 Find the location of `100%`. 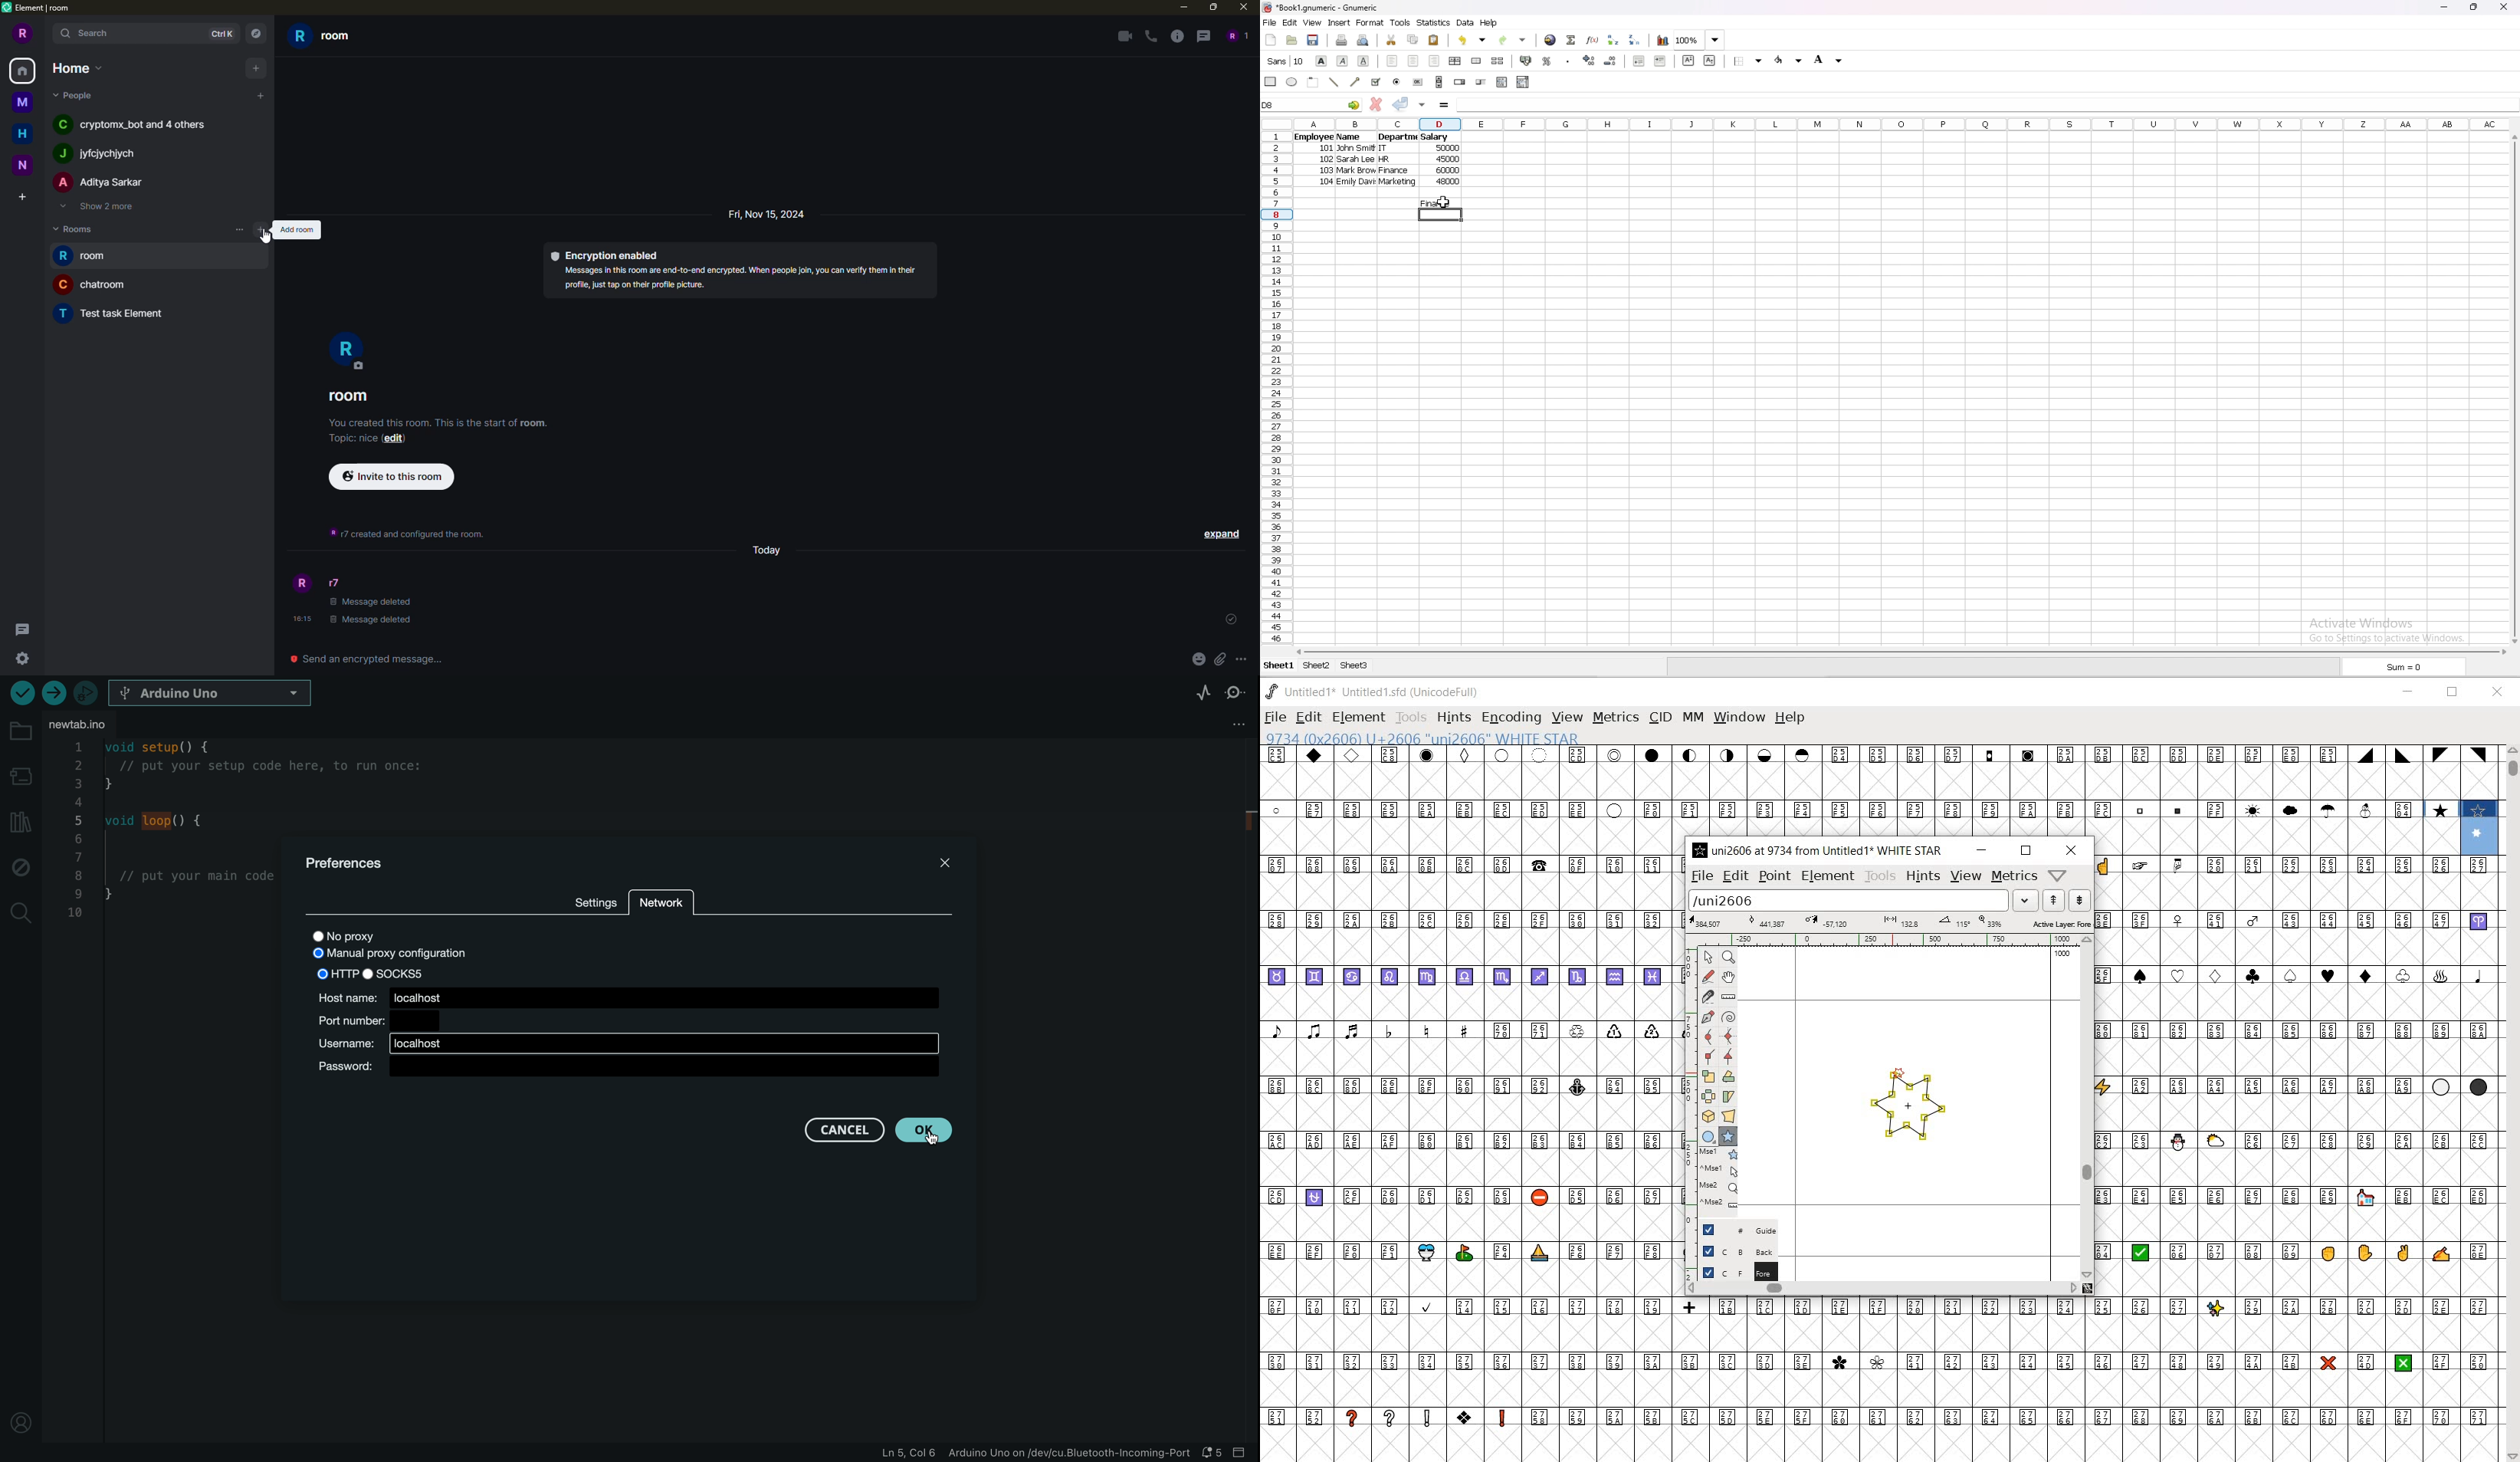

100% is located at coordinates (1699, 40).